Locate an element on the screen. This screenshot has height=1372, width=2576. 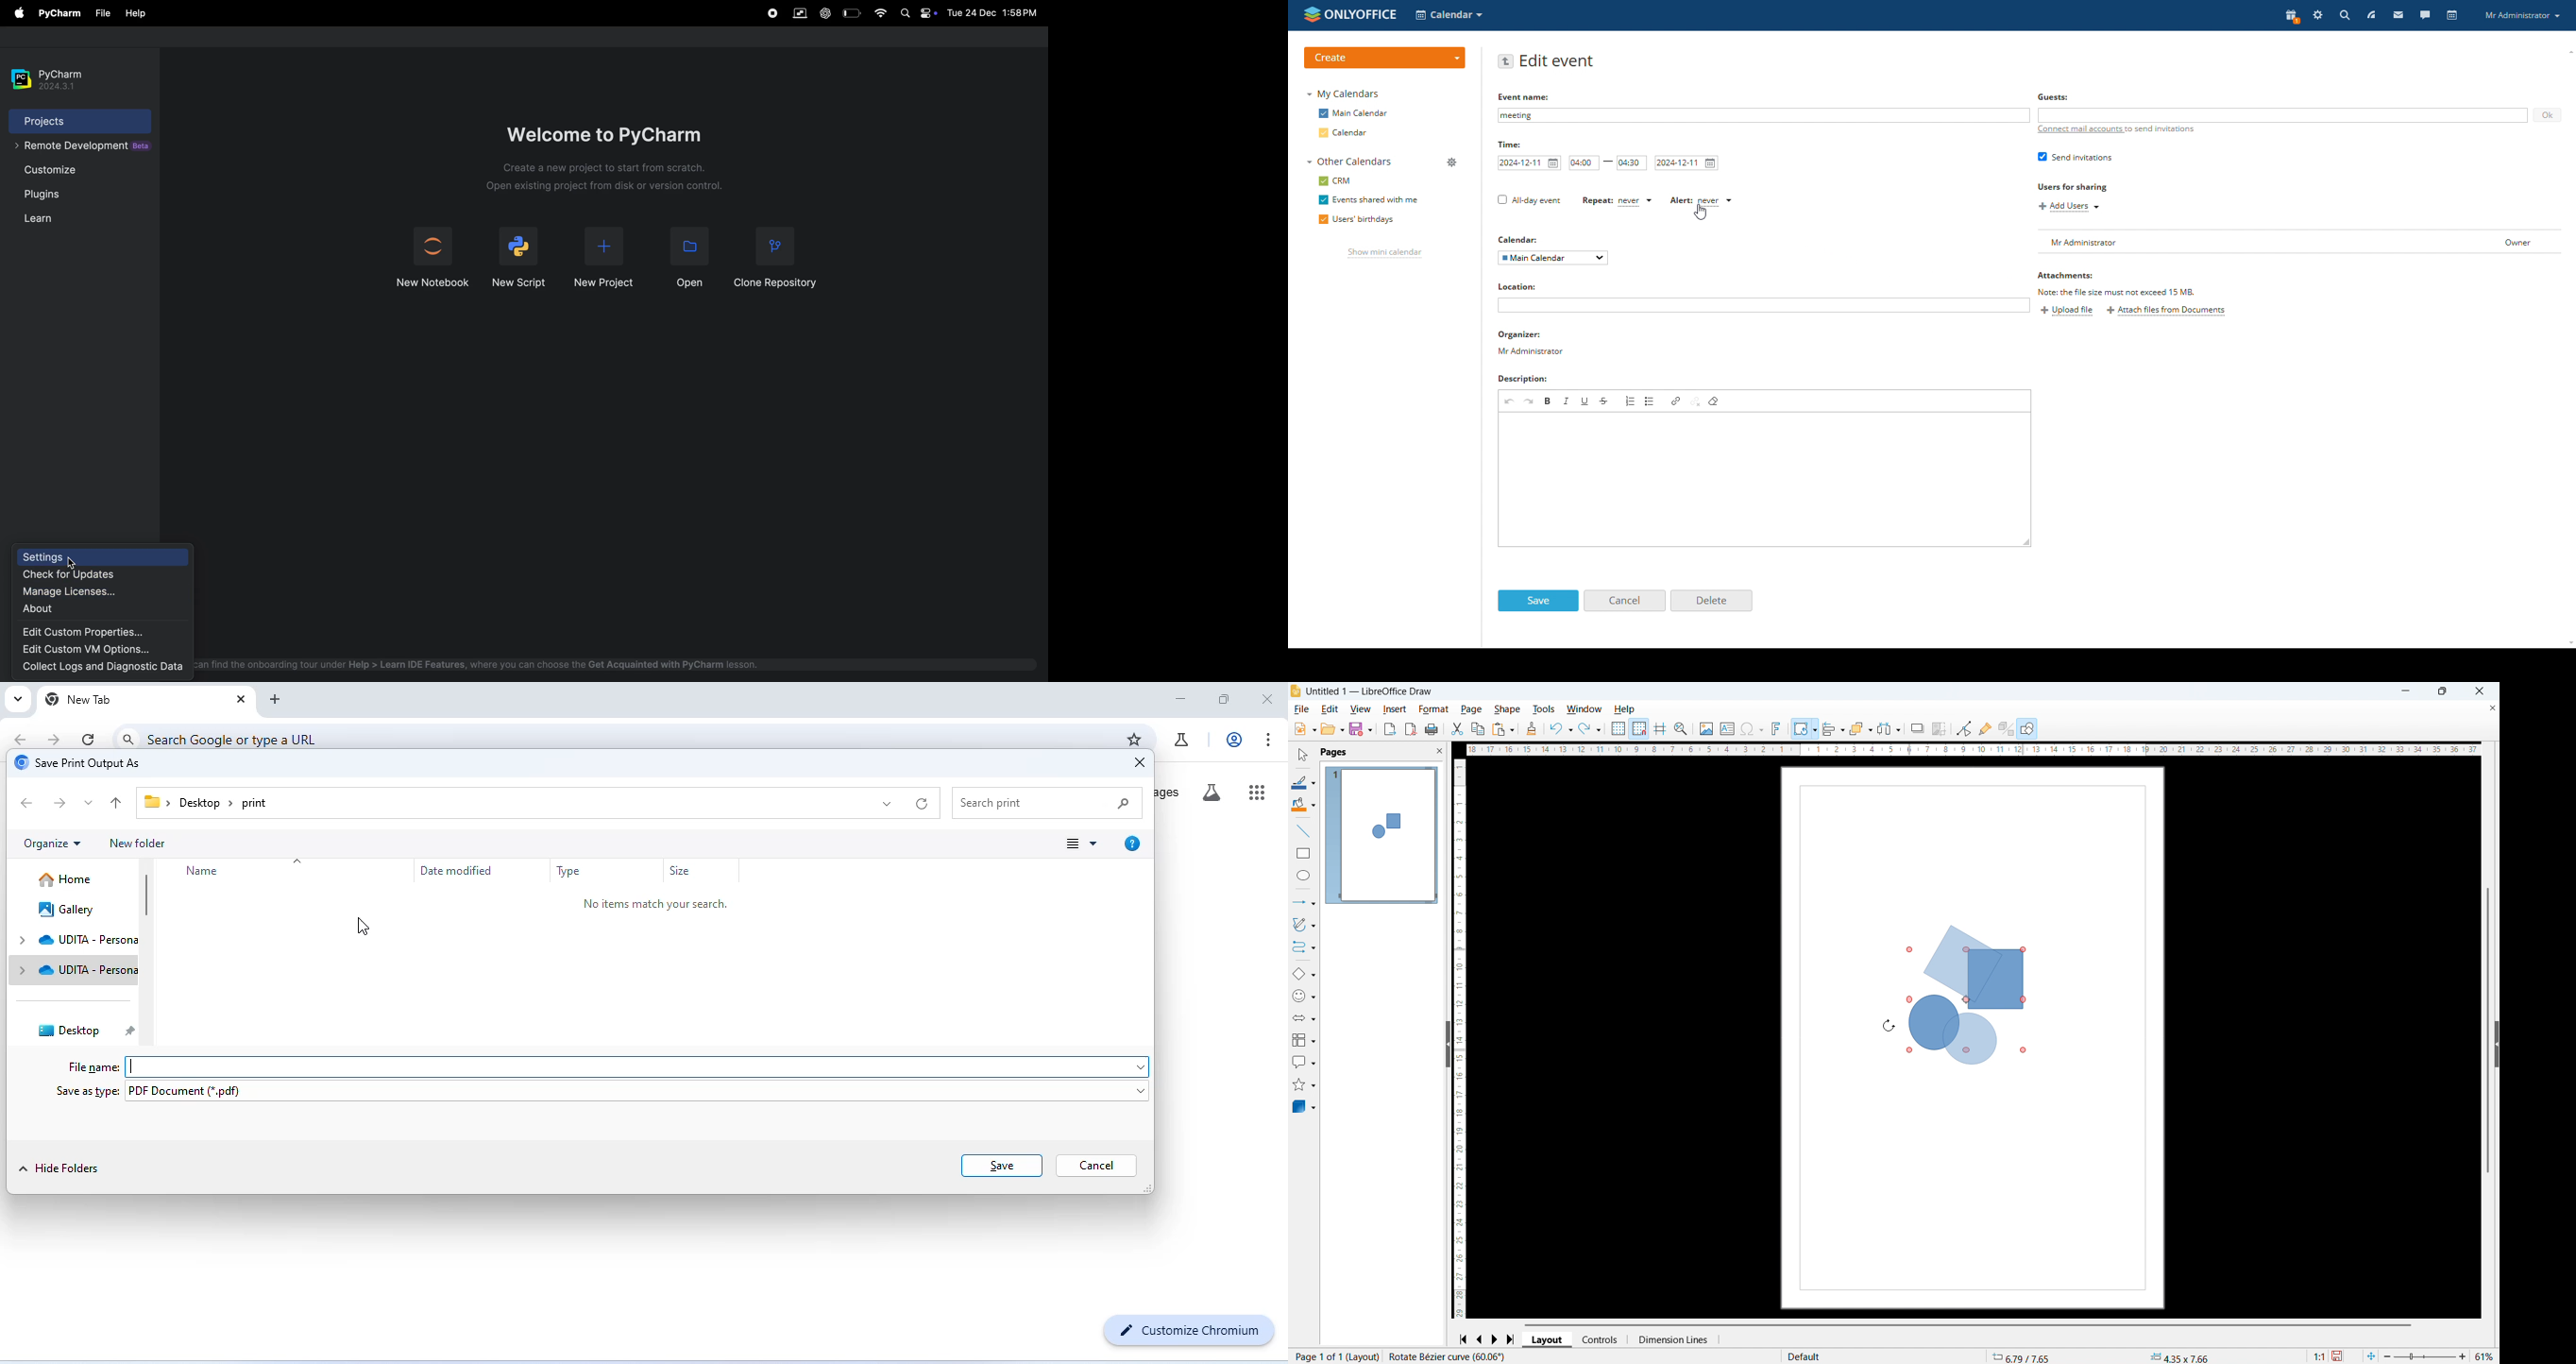
Export as PDF  is located at coordinates (1410, 729).